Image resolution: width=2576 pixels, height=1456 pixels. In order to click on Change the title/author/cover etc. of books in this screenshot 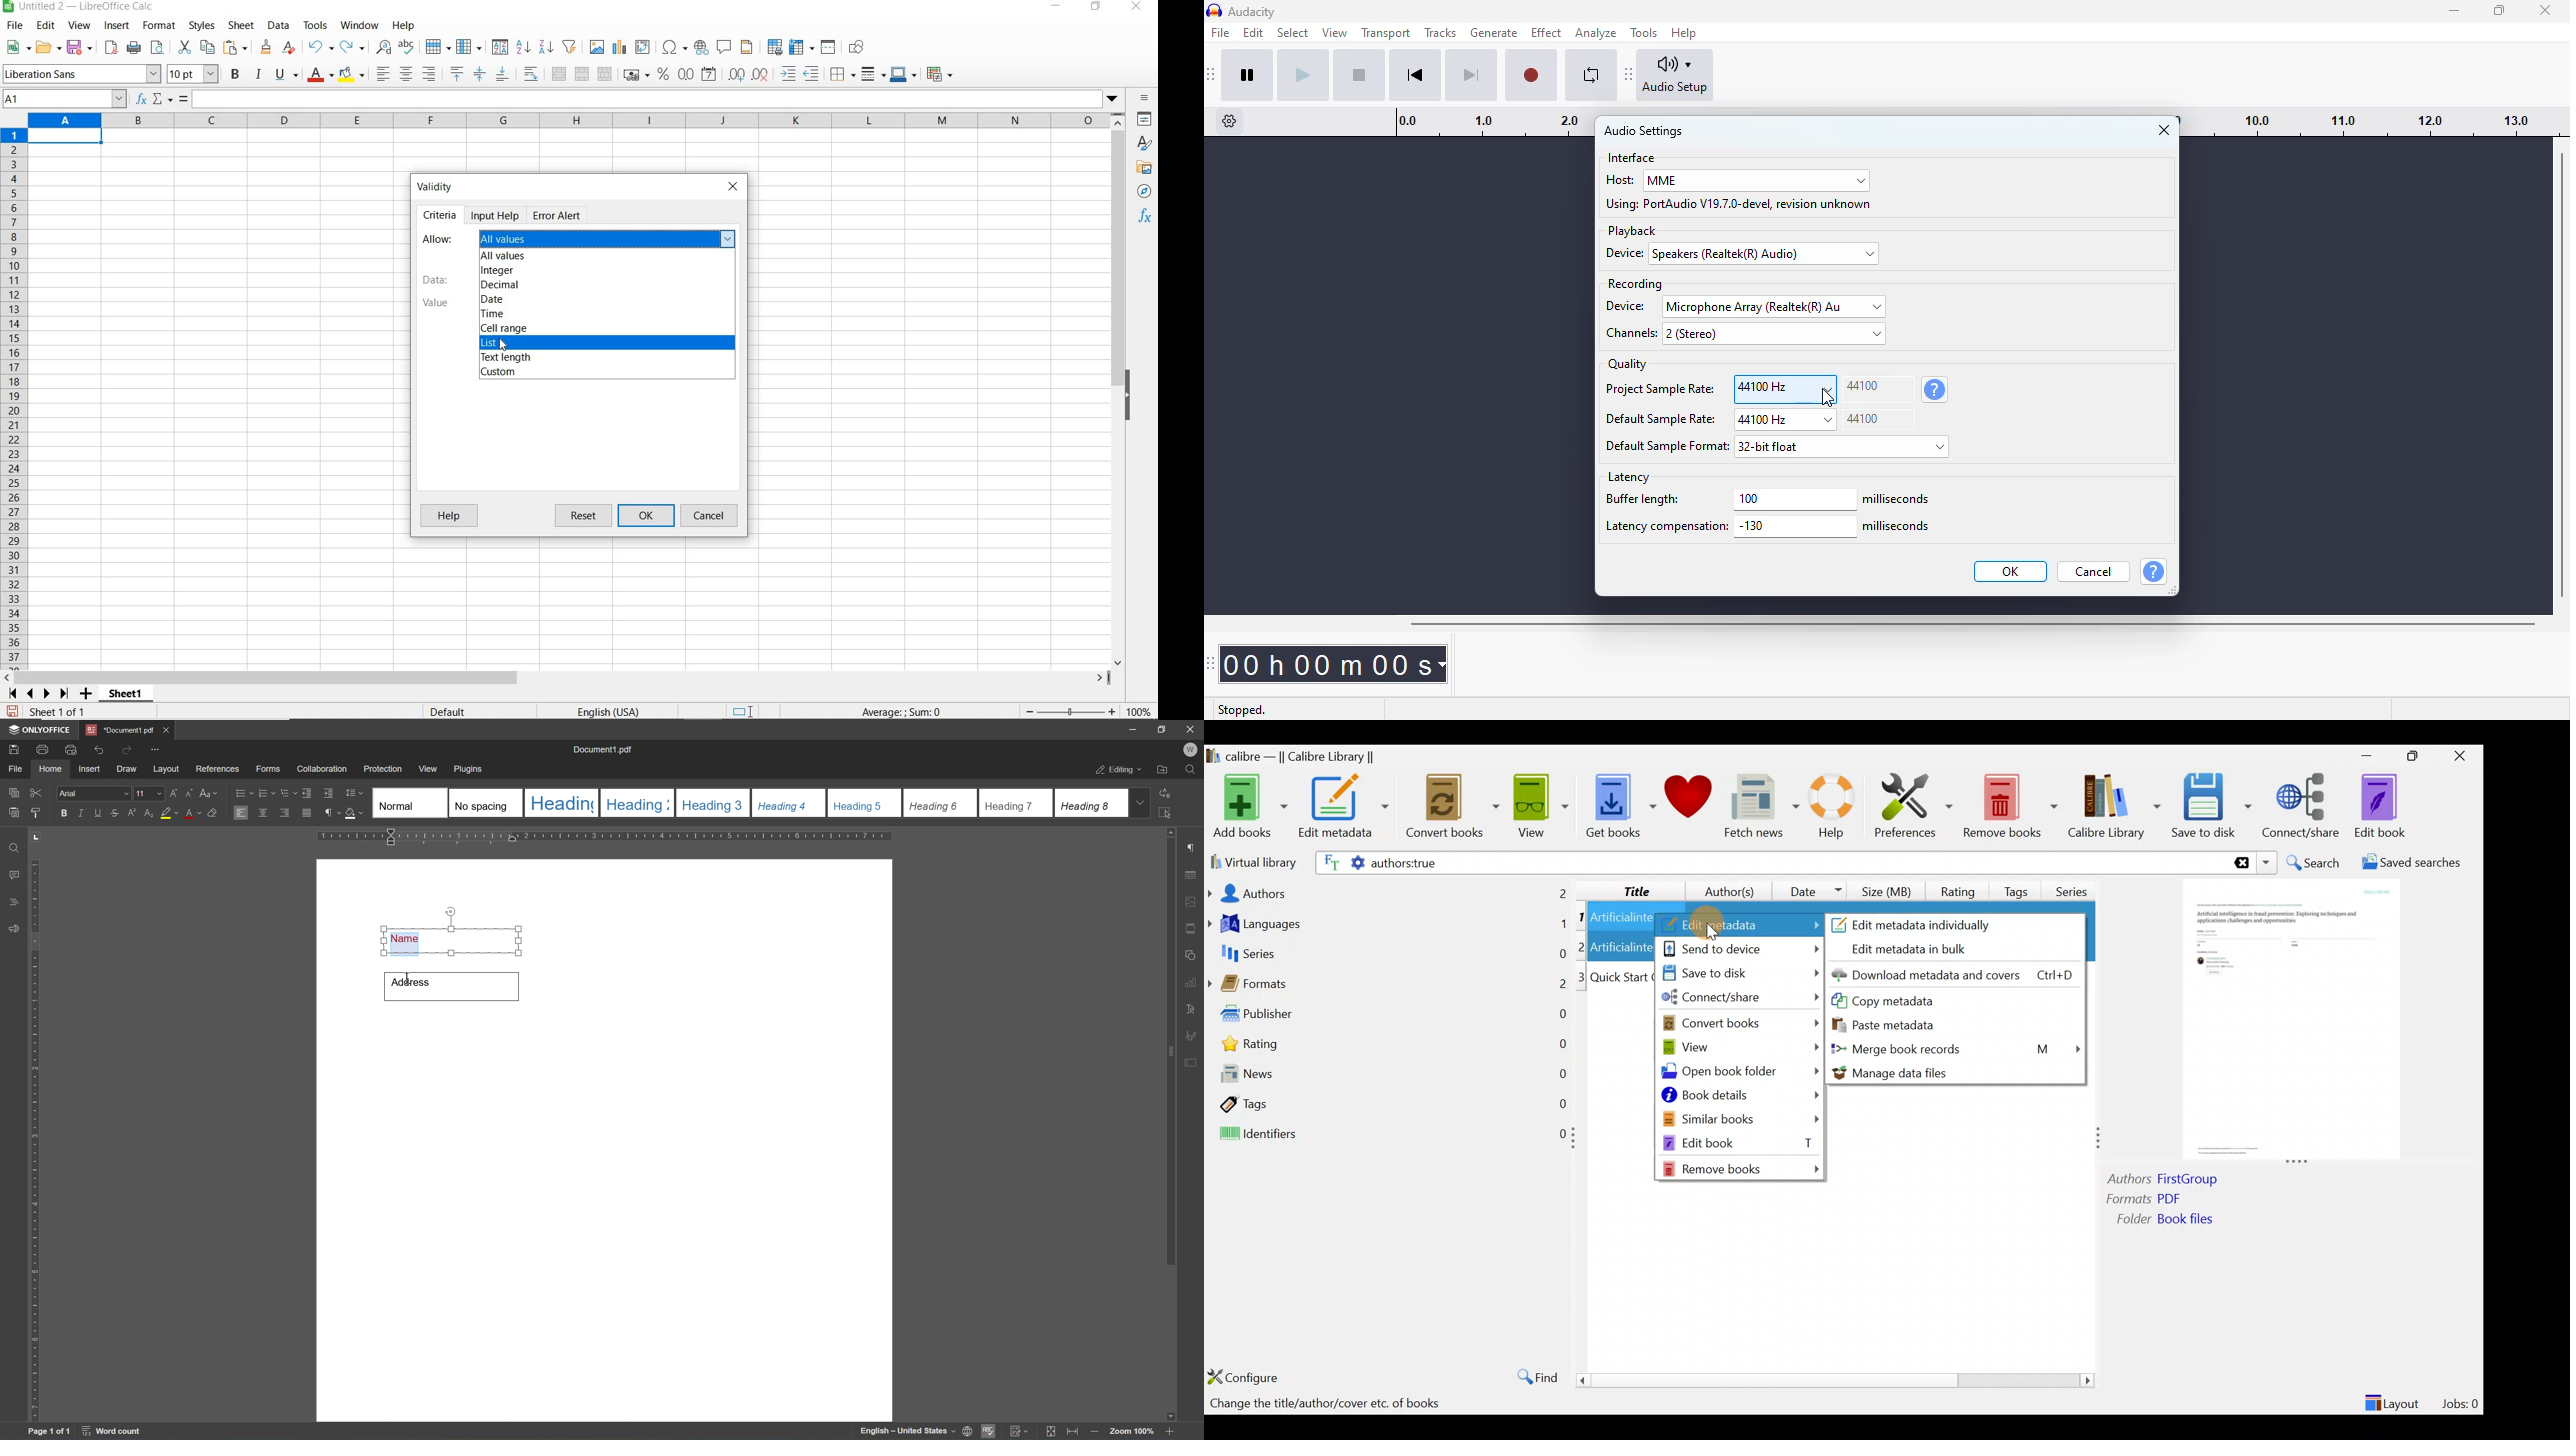, I will do `click(1325, 1405)`.